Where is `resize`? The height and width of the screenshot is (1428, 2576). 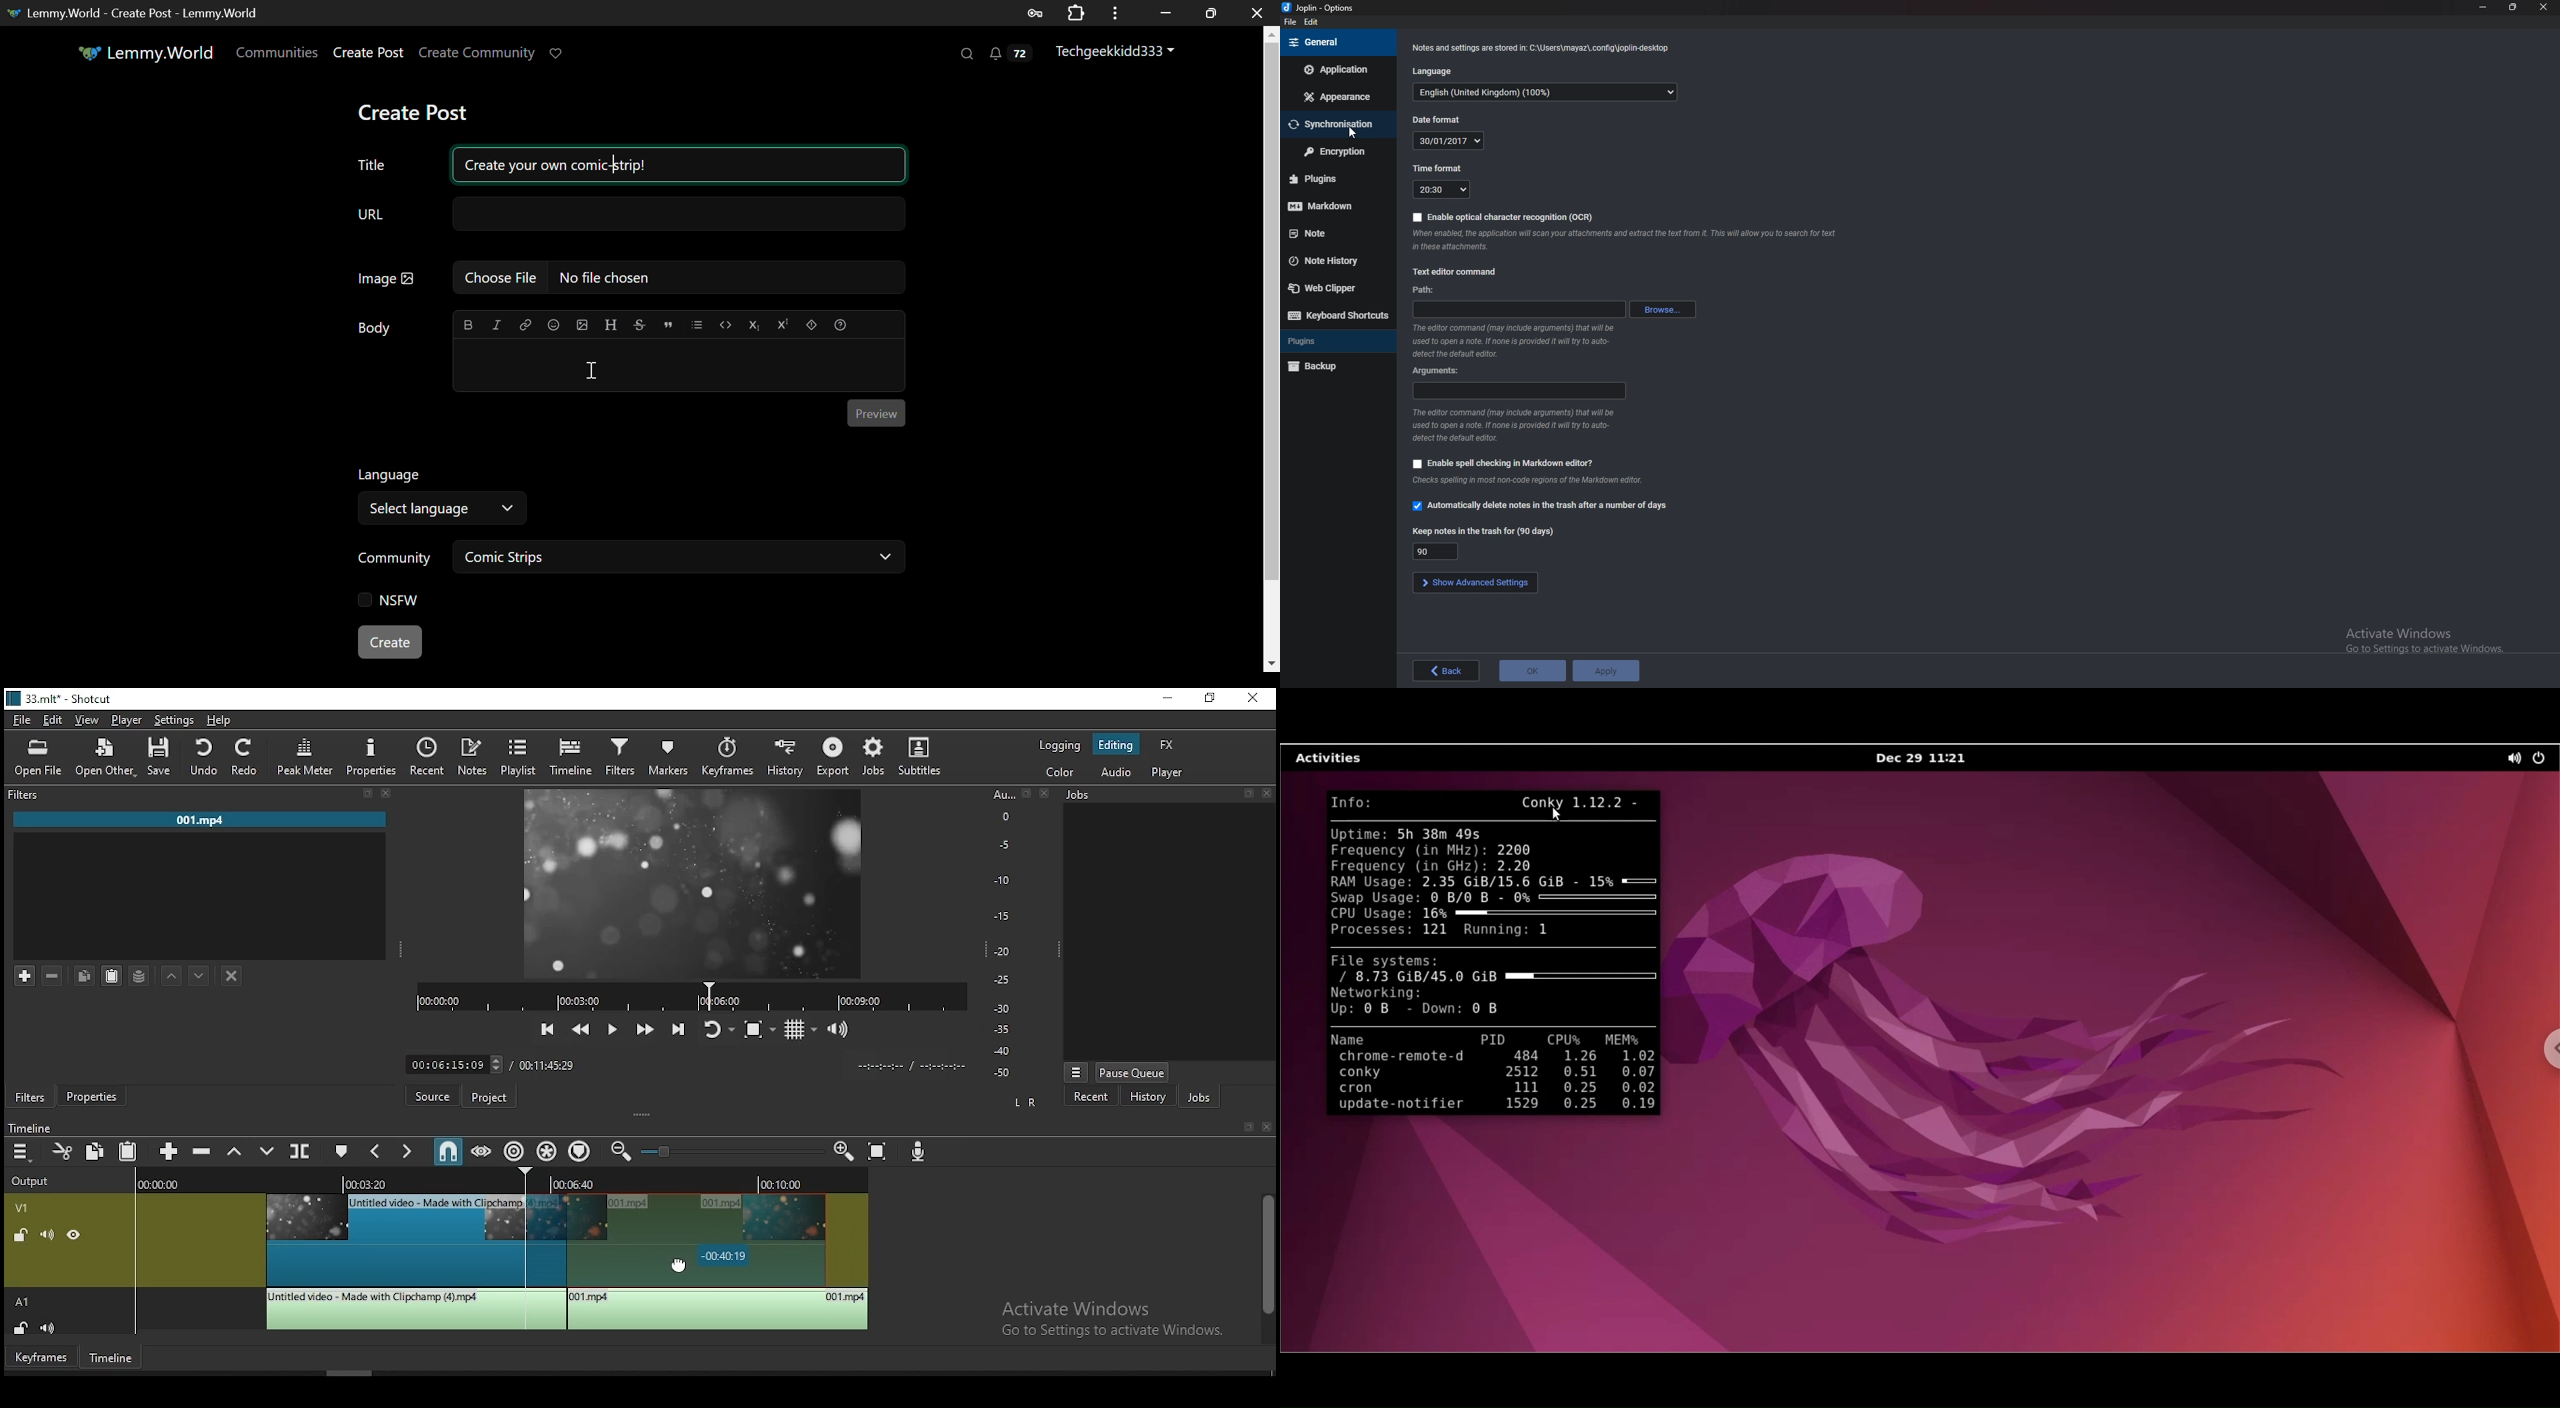
resize is located at coordinates (2513, 7).